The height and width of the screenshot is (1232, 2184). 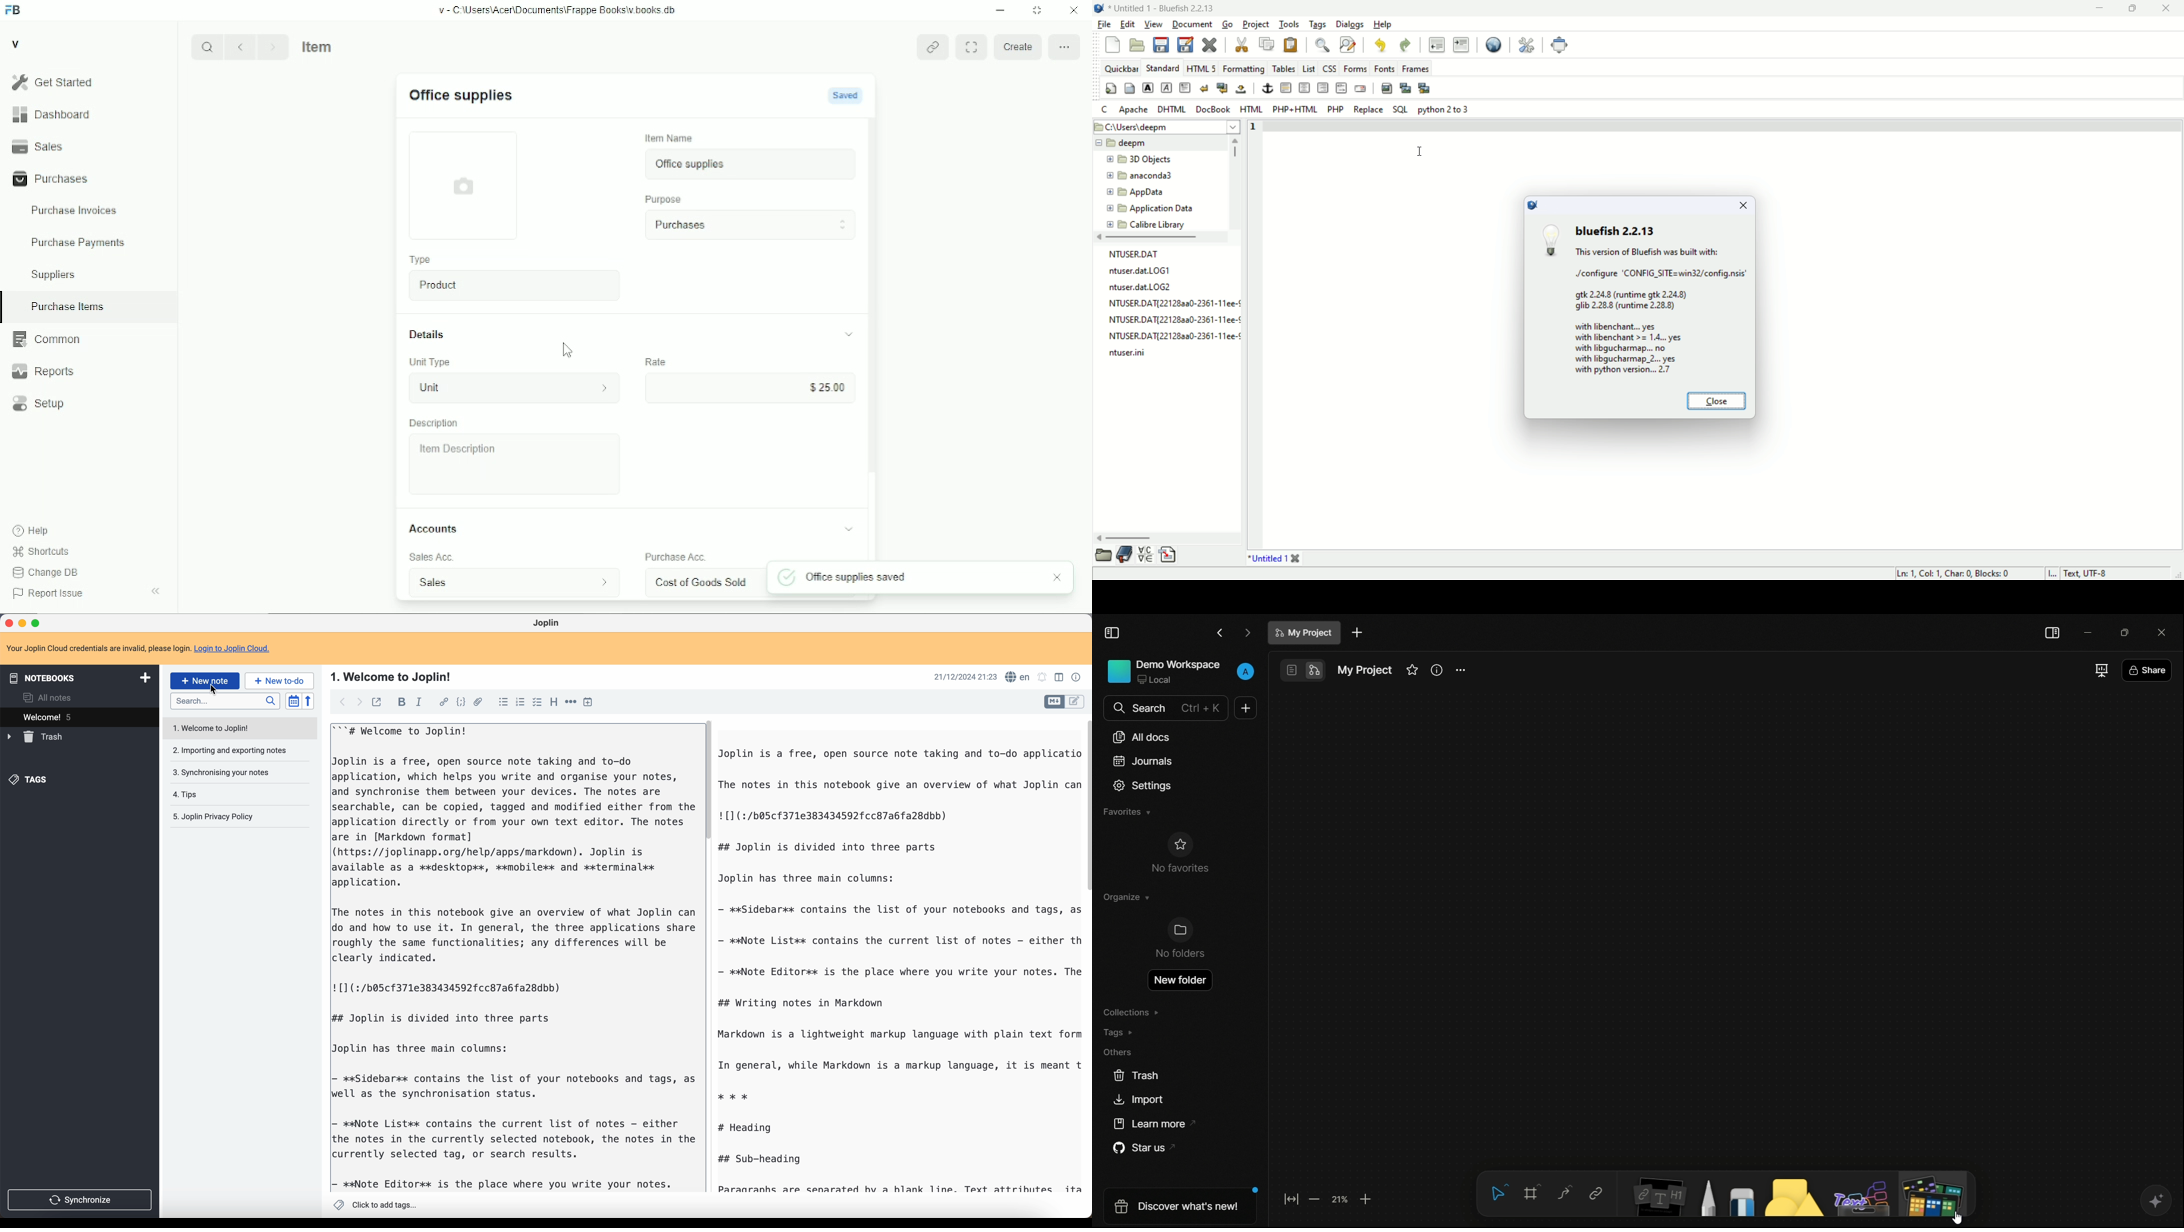 What do you see at coordinates (655, 361) in the screenshot?
I see `rate` at bounding box center [655, 361].